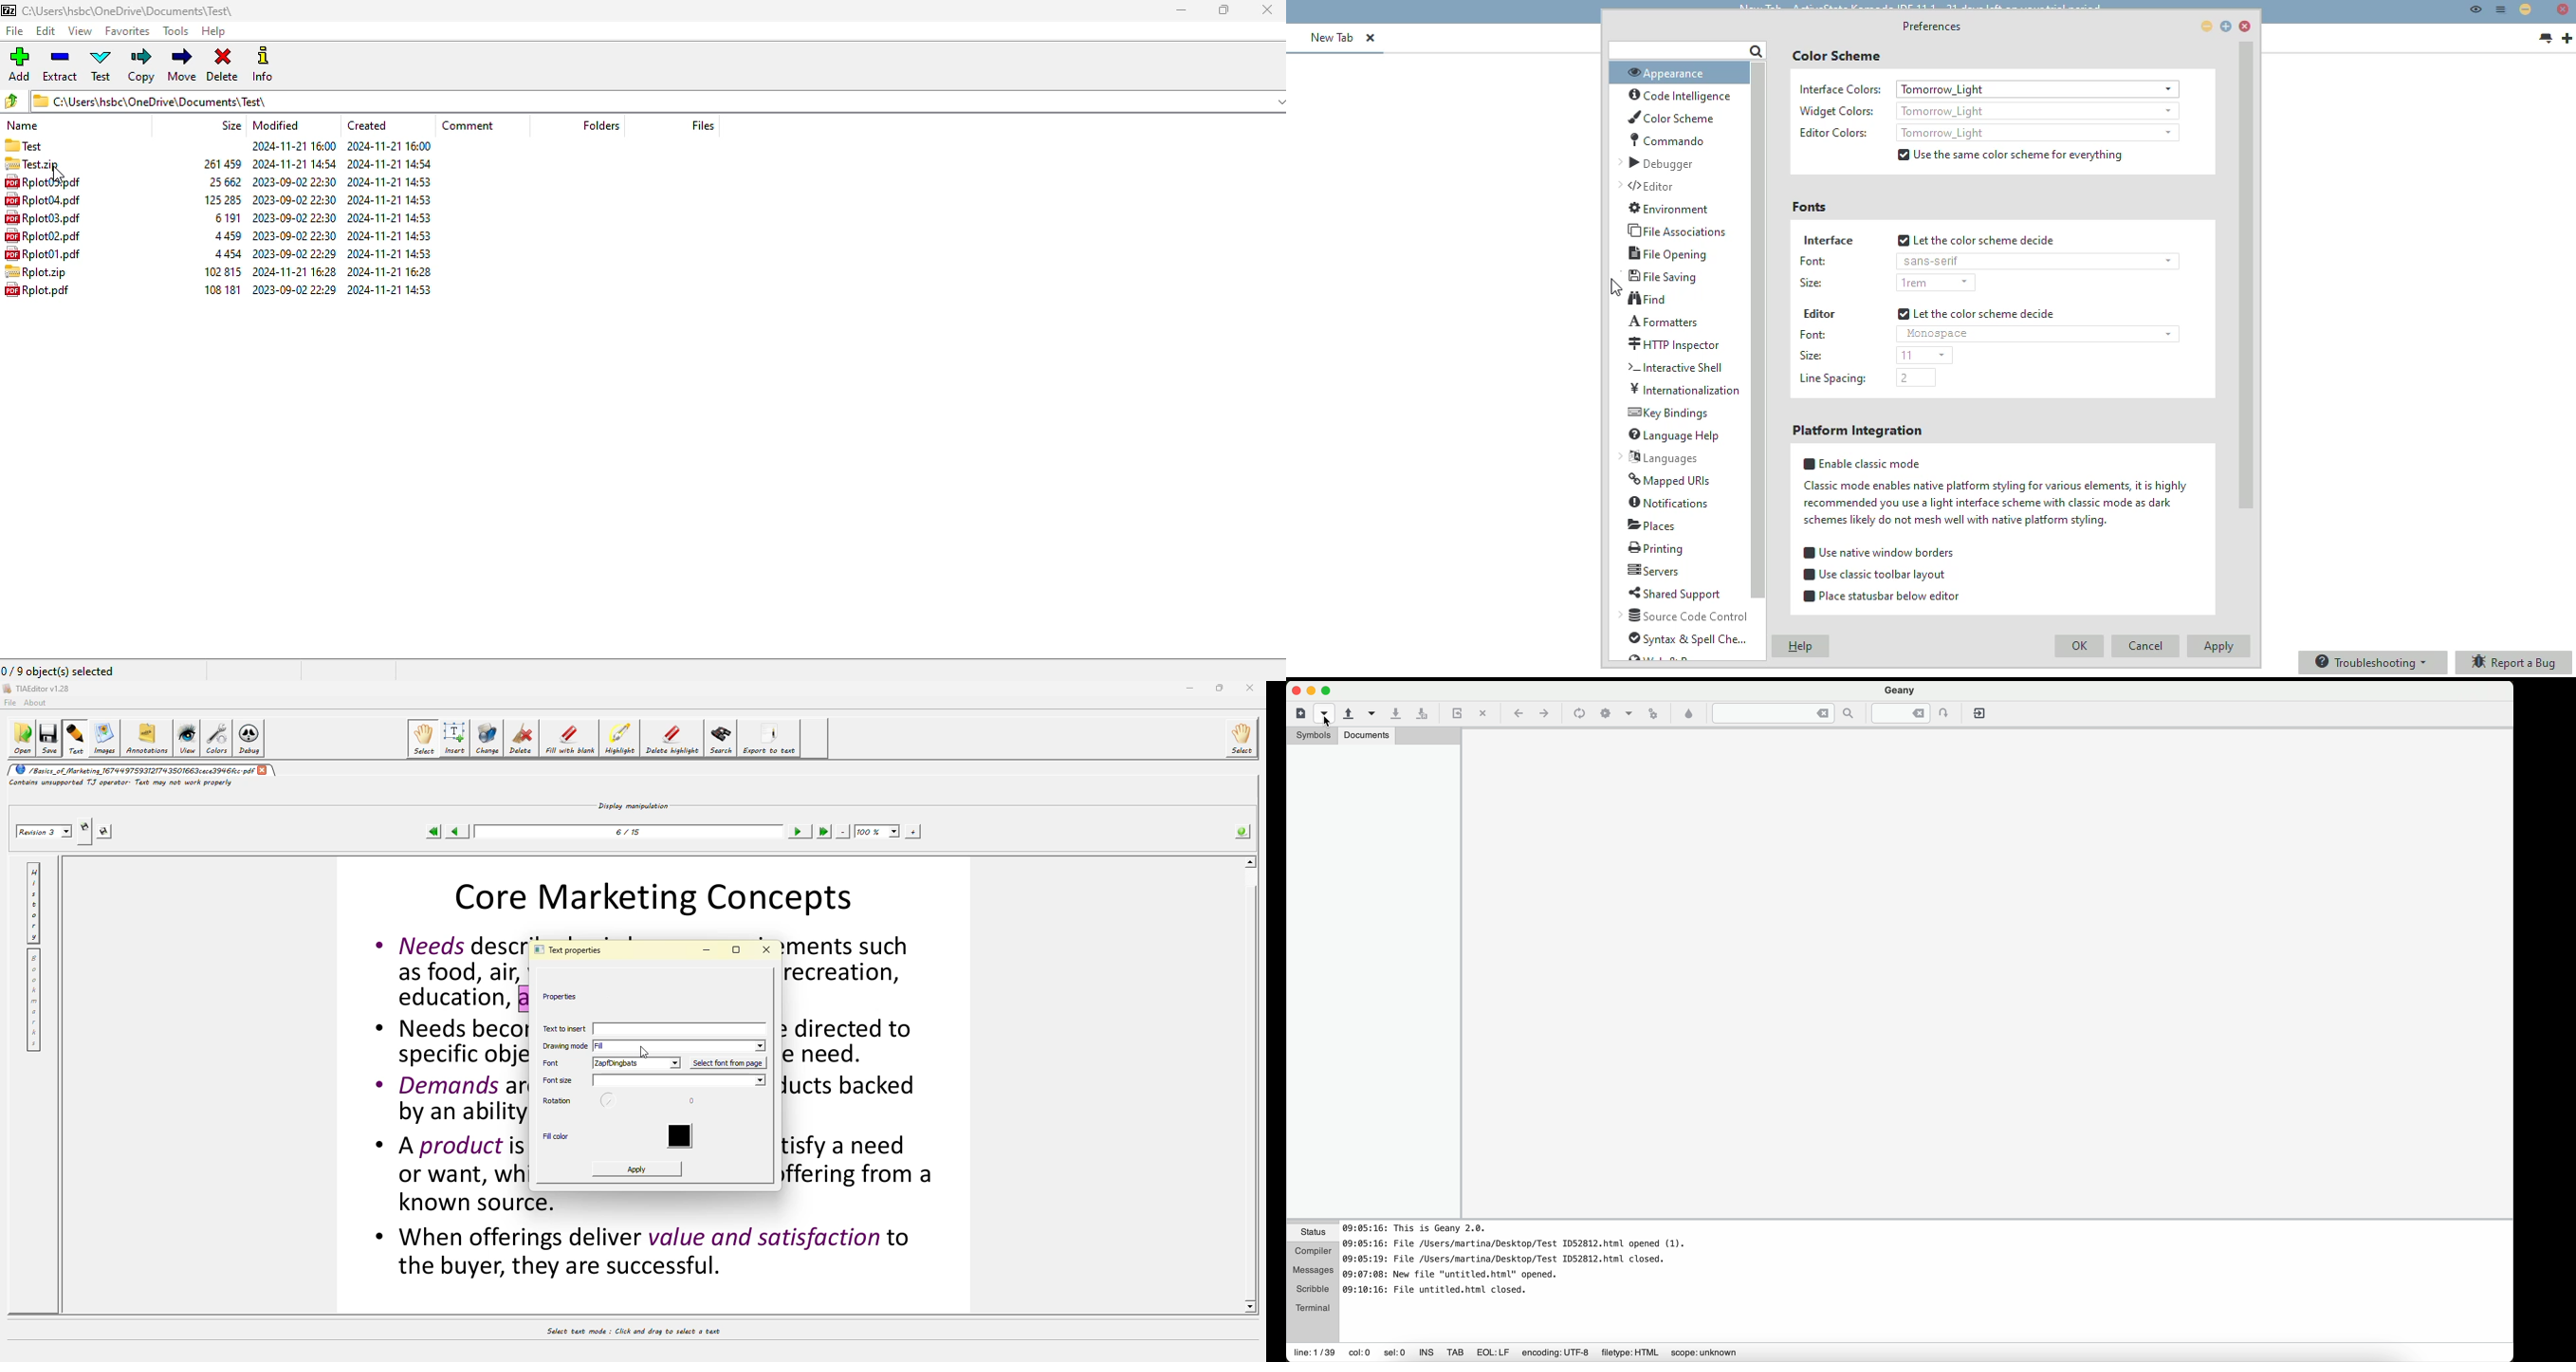 The image size is (2576, 1372). I want to click on minimize, so click(1179, 10).